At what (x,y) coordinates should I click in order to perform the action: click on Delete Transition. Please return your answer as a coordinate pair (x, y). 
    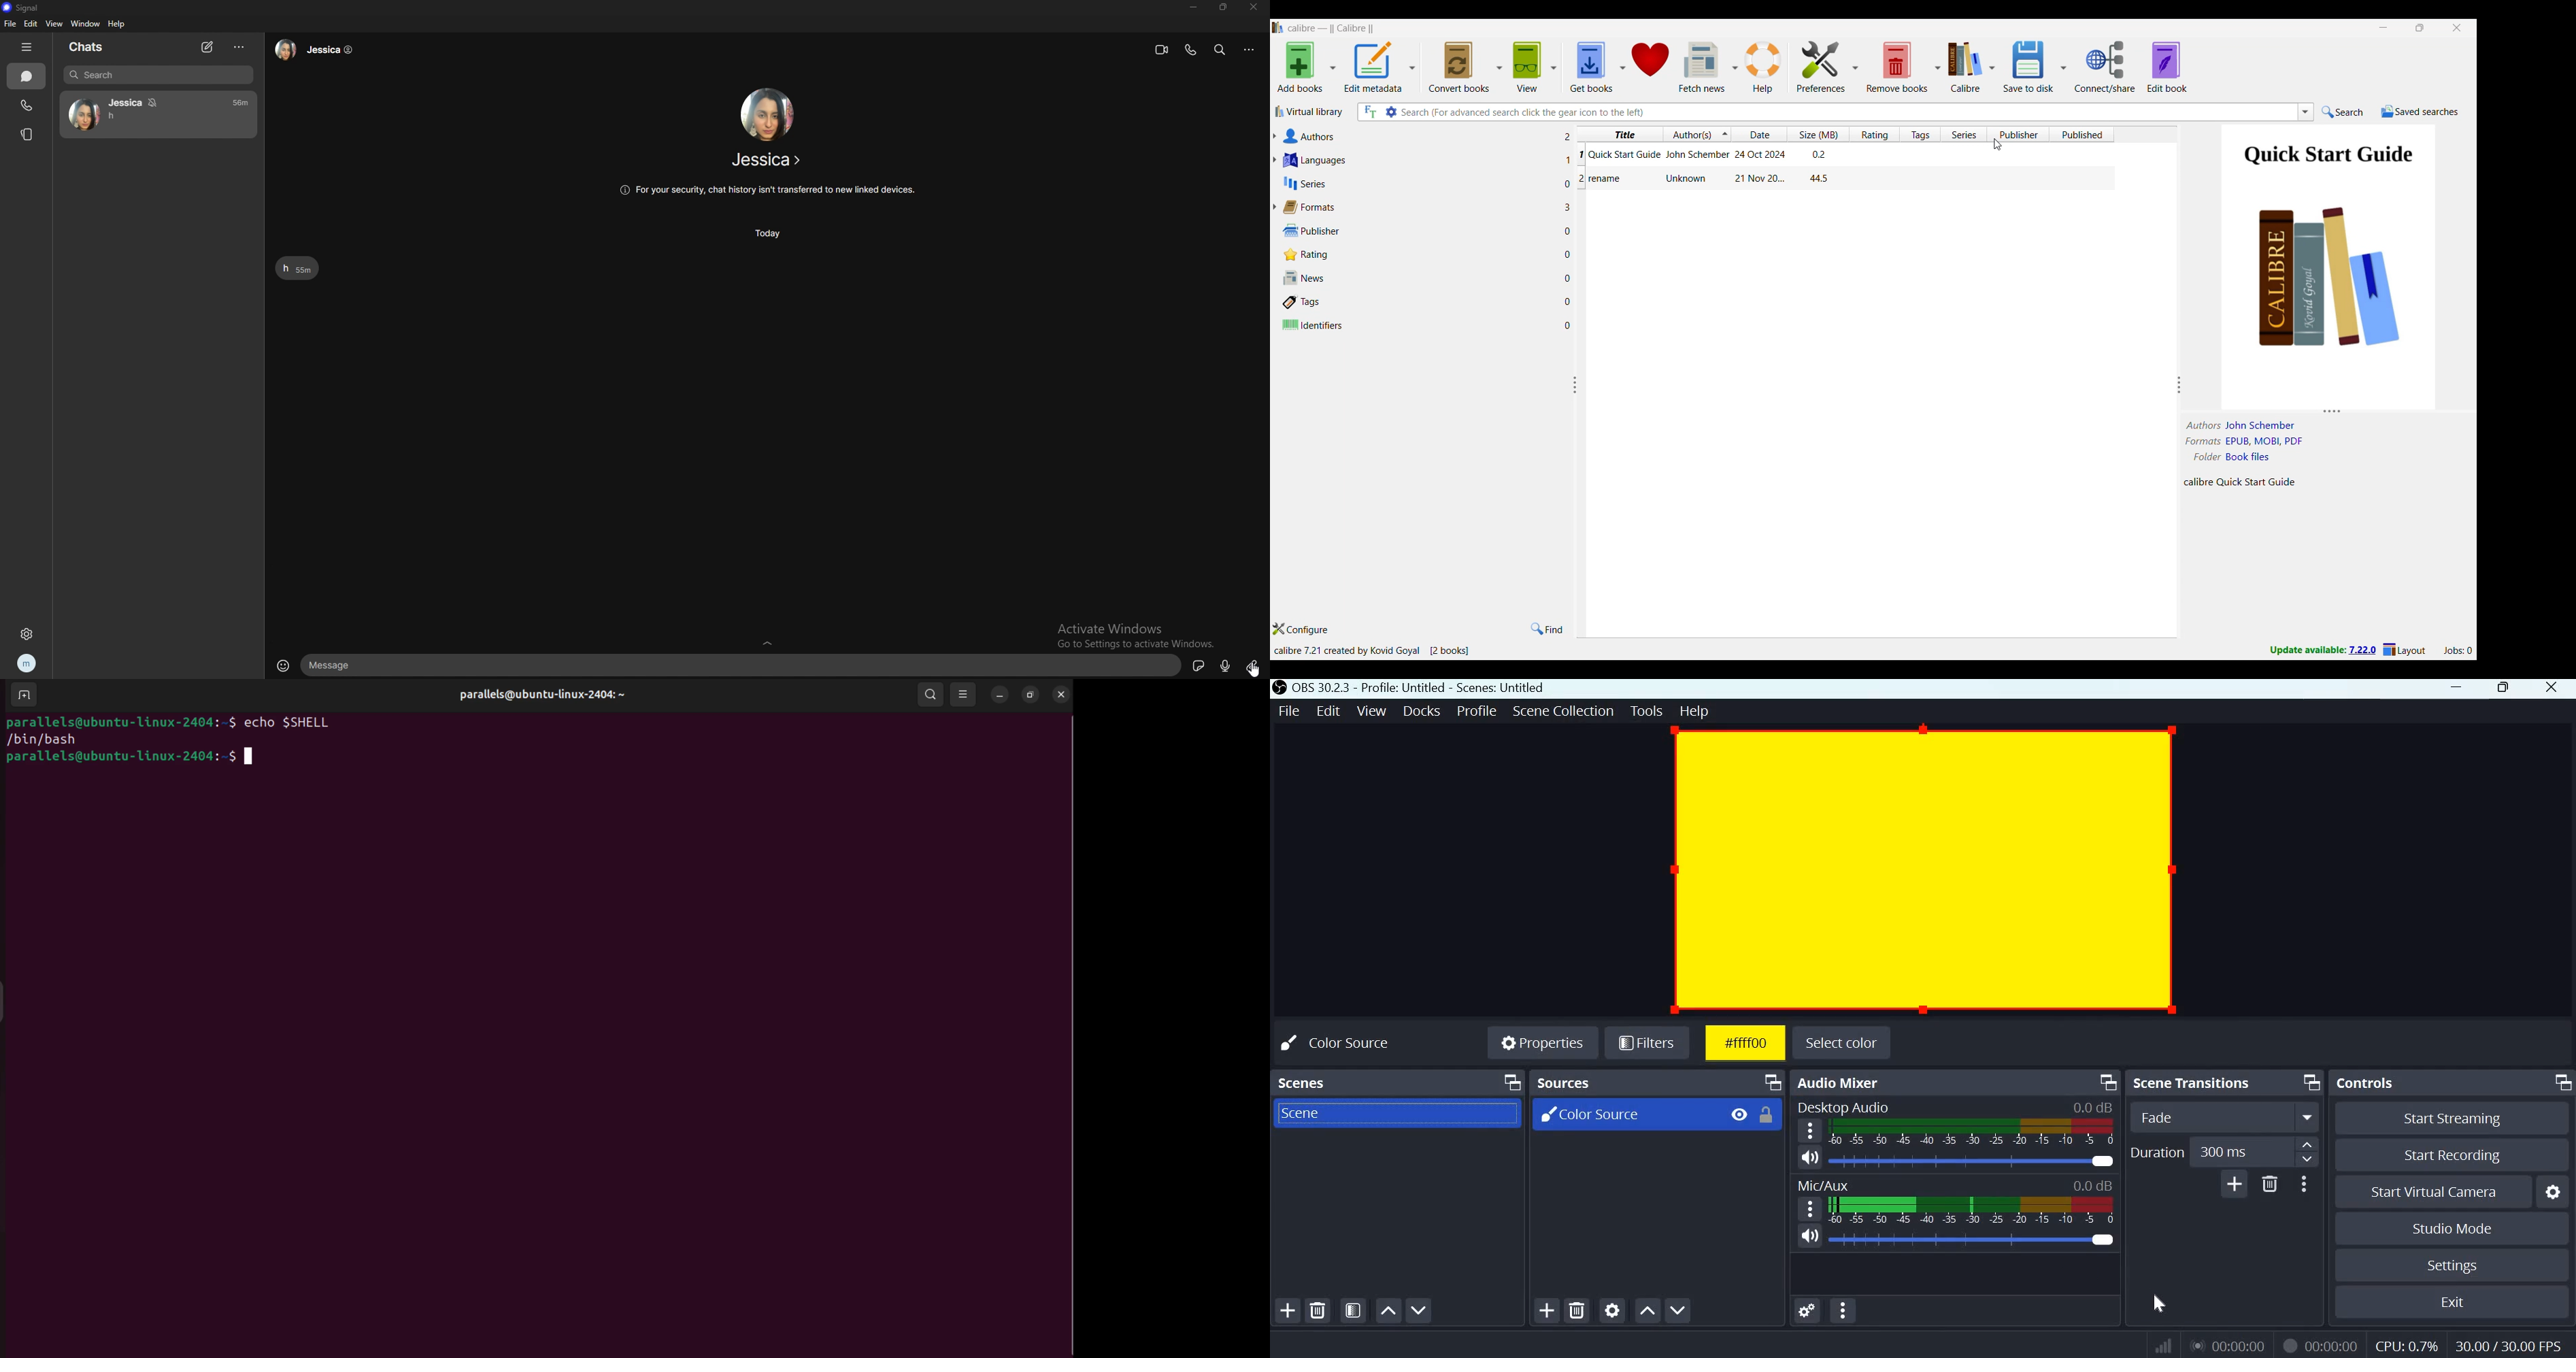
    Looking at the image, I should click on (2271, 1183).